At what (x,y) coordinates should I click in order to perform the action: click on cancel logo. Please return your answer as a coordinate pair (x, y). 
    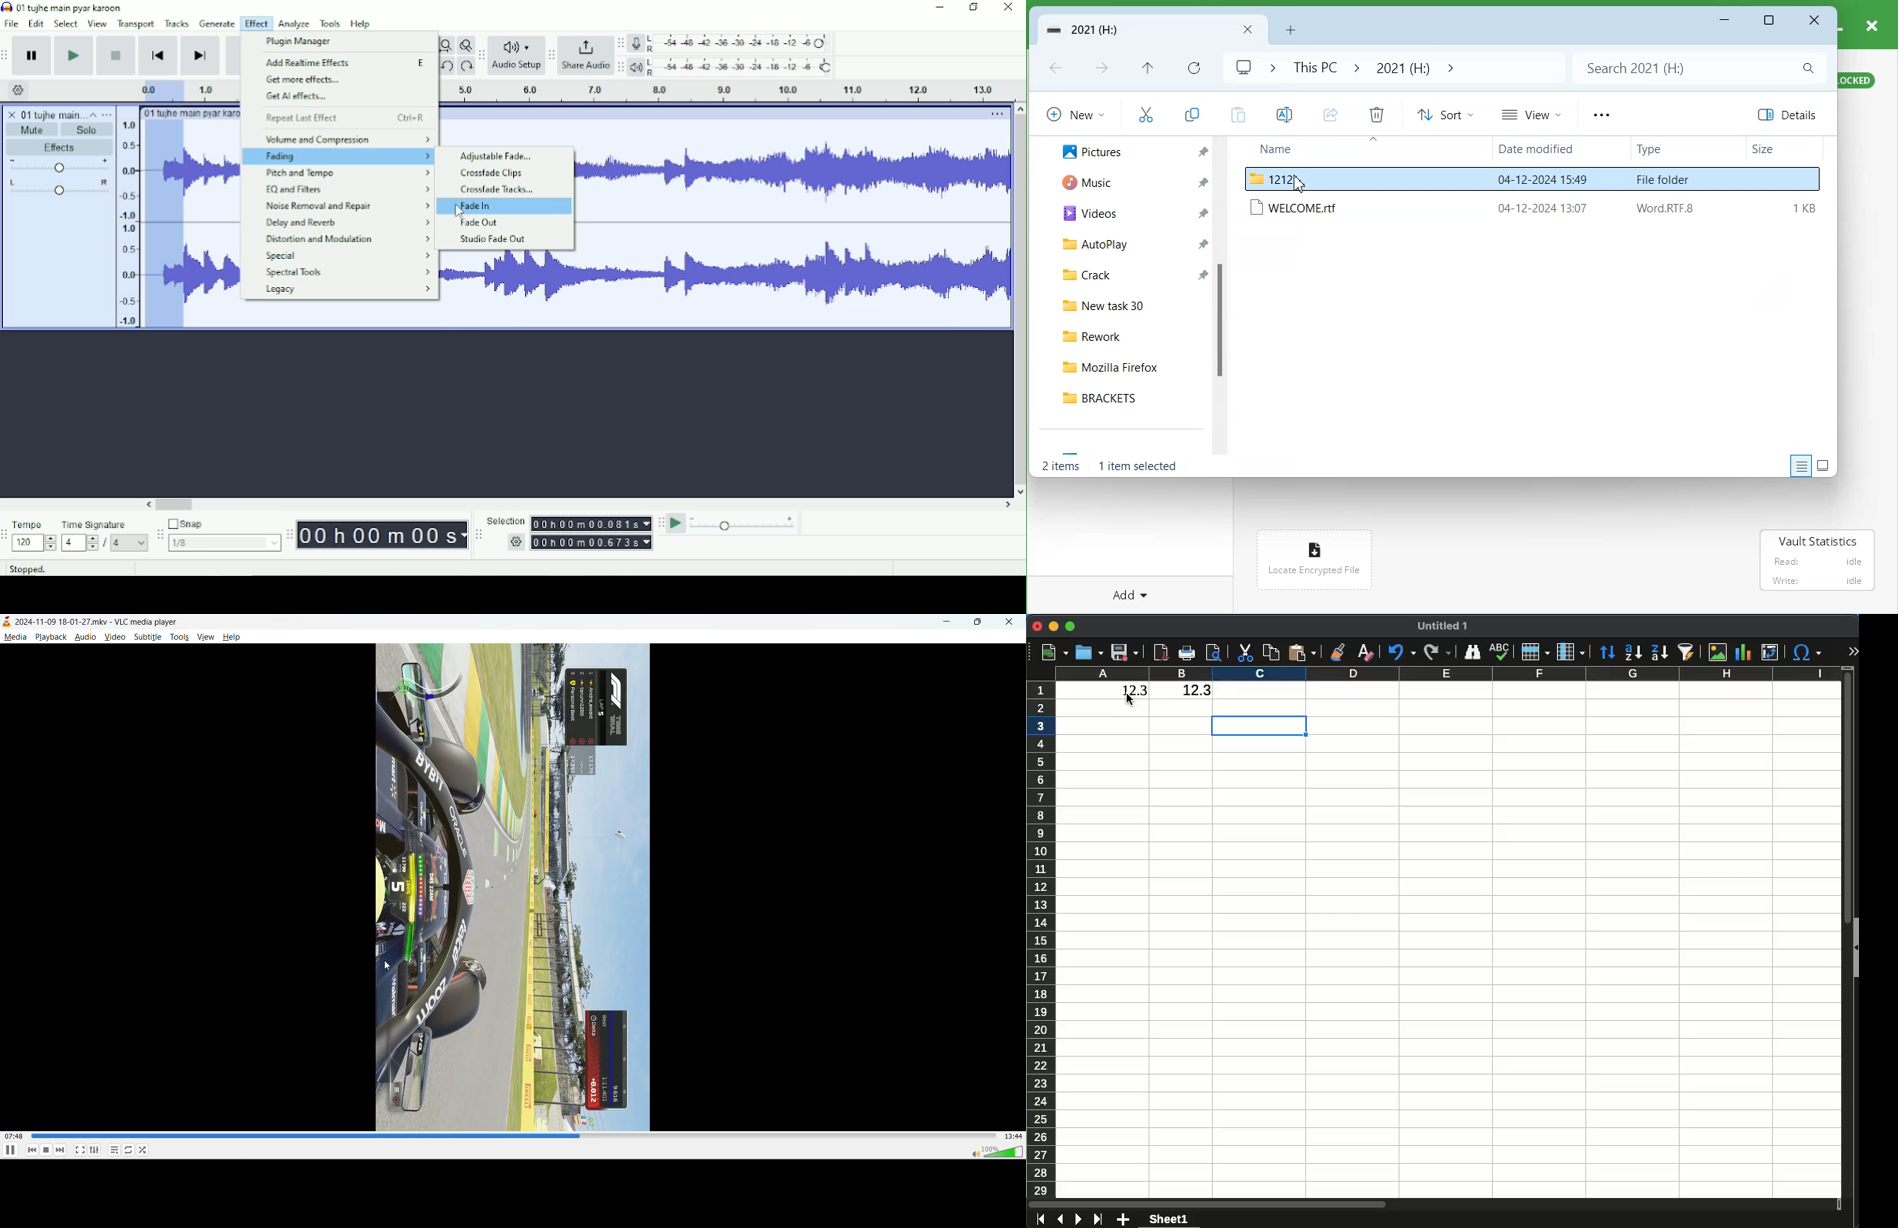
    Looking at the image, I should click on (13, 115).